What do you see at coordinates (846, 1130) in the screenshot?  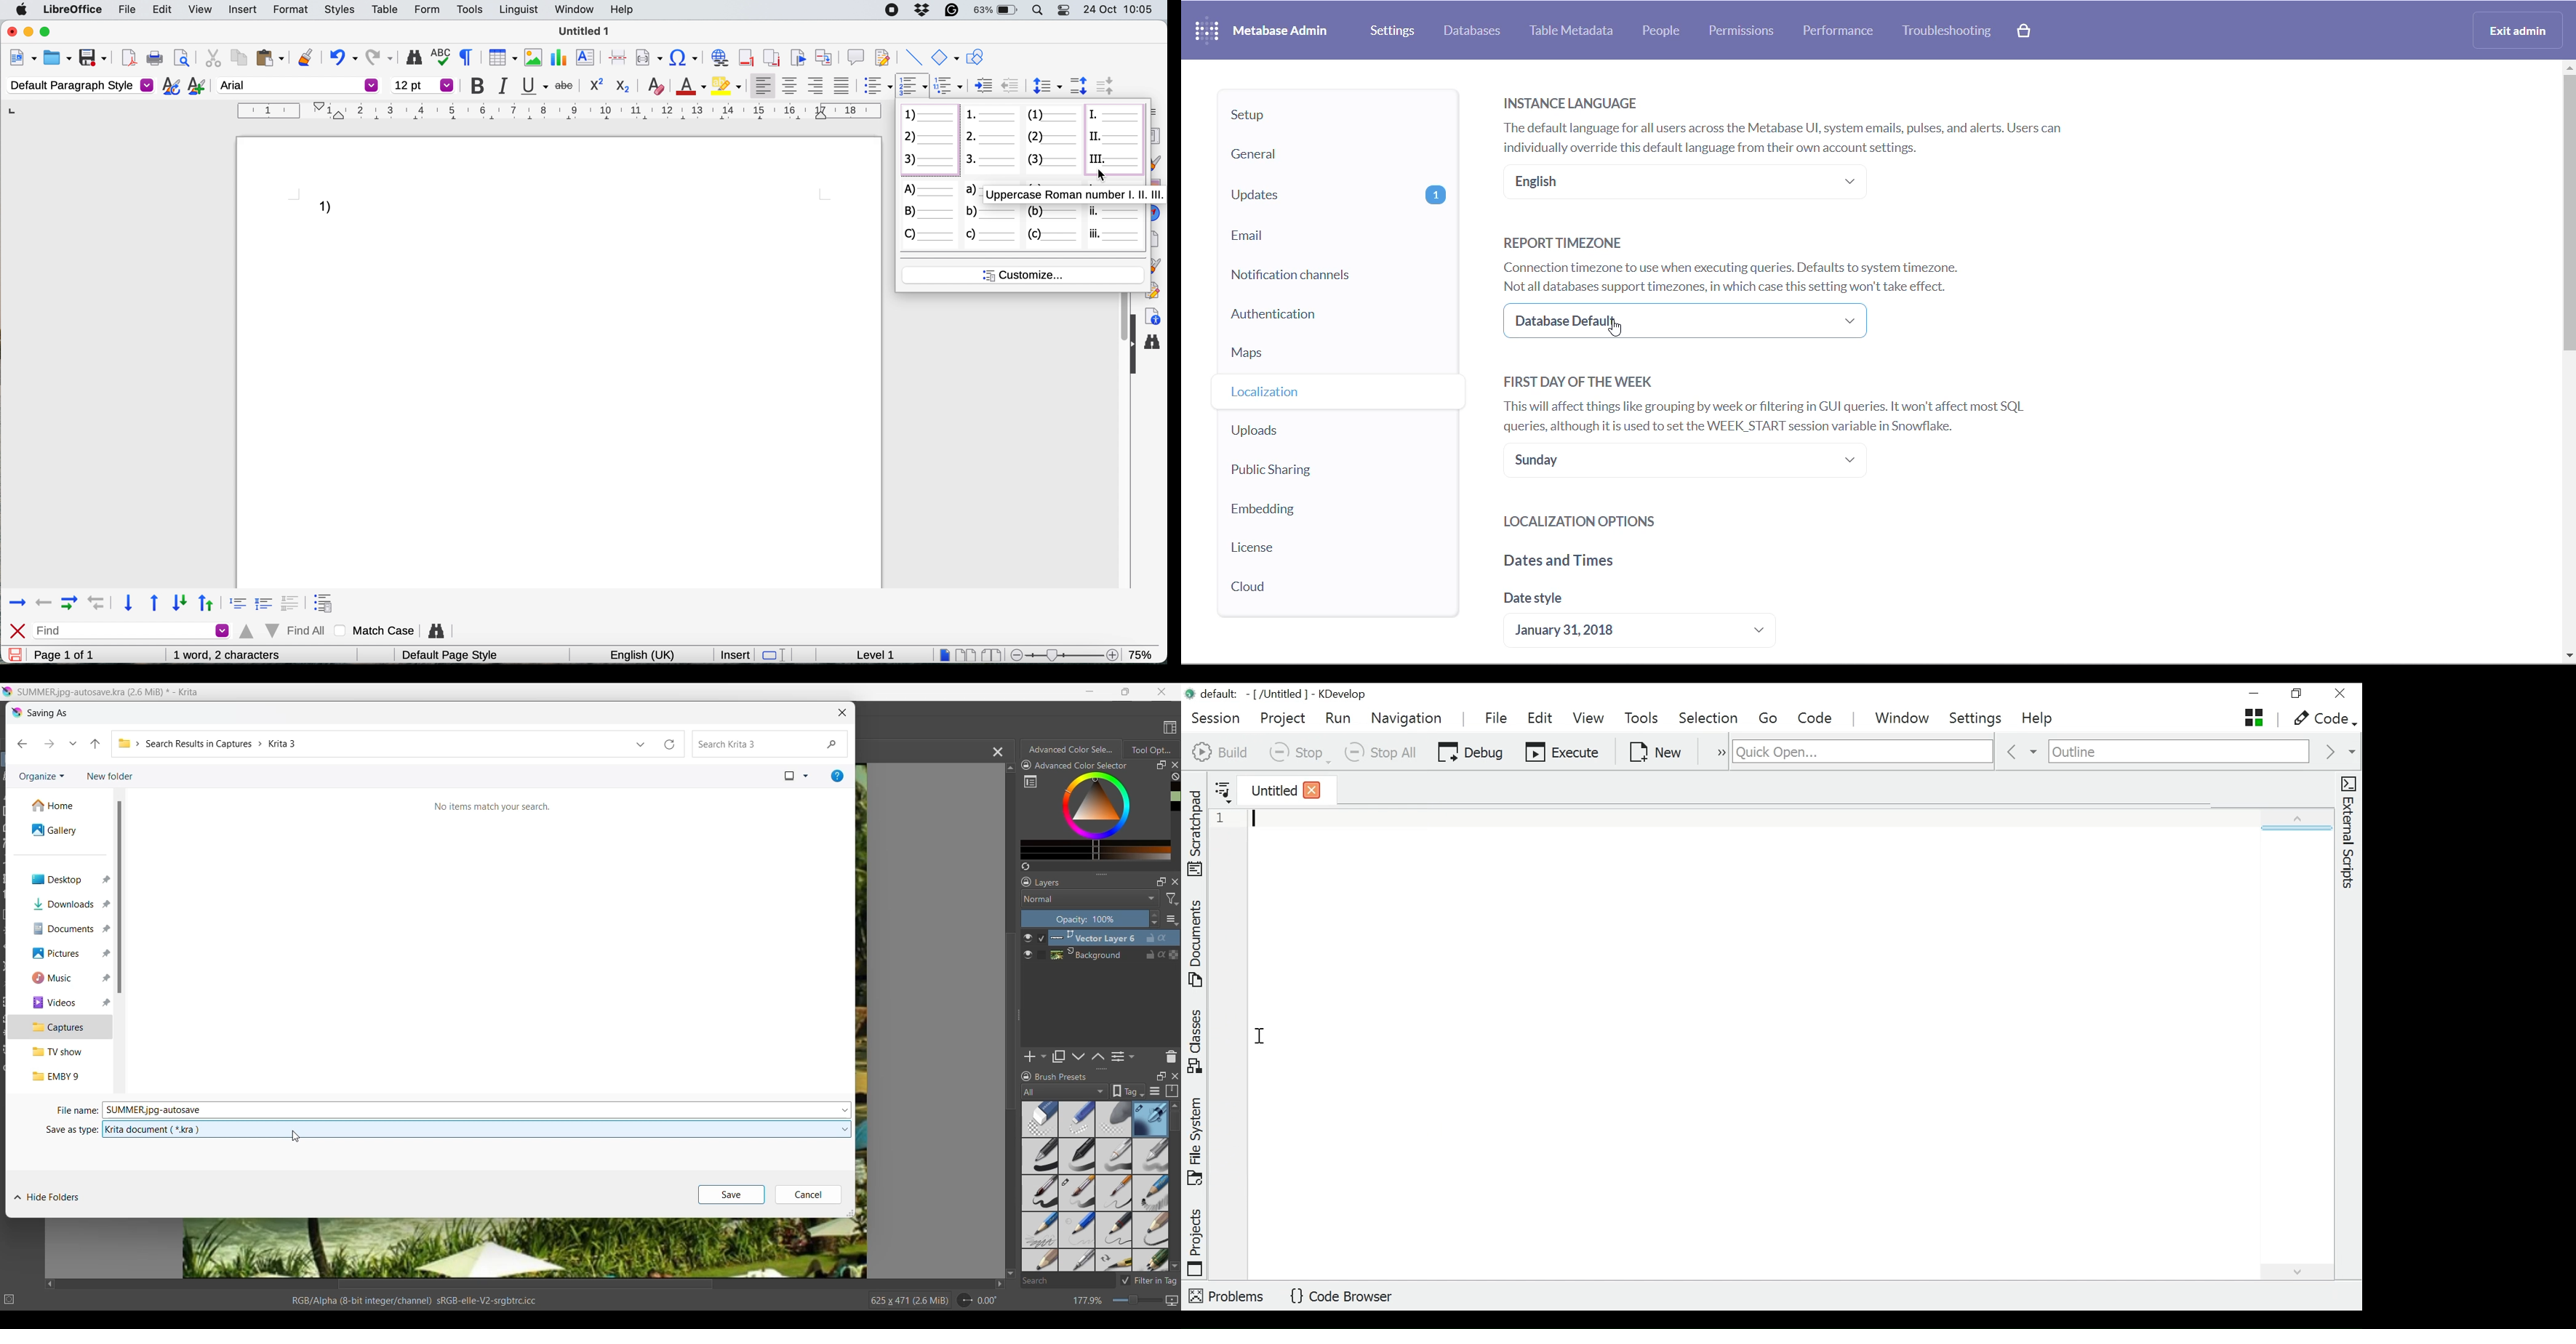 I see `List file format options` at bounding box center [846, 1130].